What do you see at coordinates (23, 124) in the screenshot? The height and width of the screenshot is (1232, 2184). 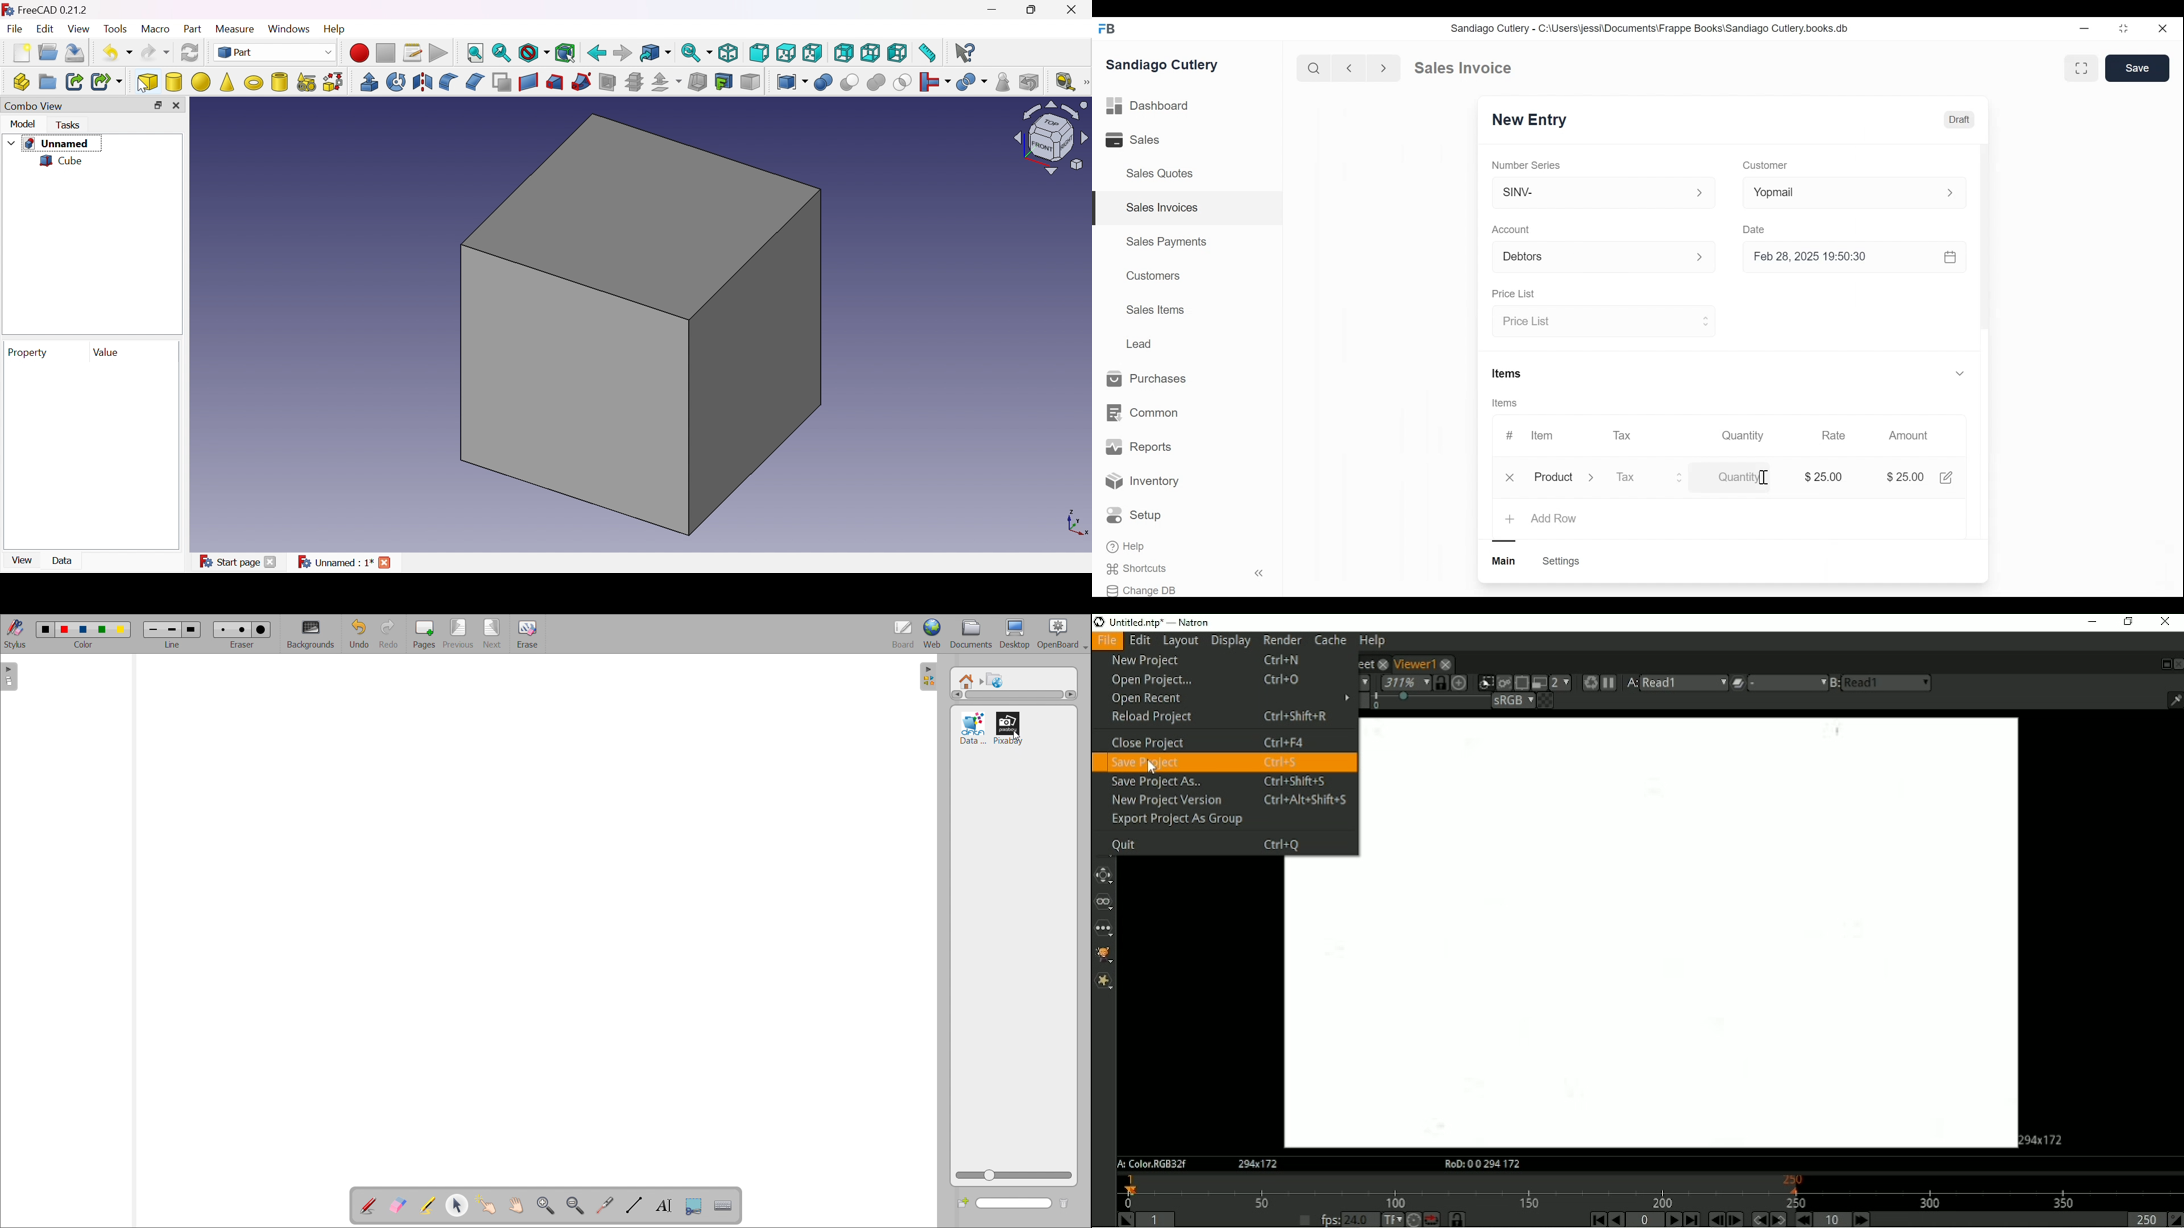 I see `Model` at bounding box center [23, 124].